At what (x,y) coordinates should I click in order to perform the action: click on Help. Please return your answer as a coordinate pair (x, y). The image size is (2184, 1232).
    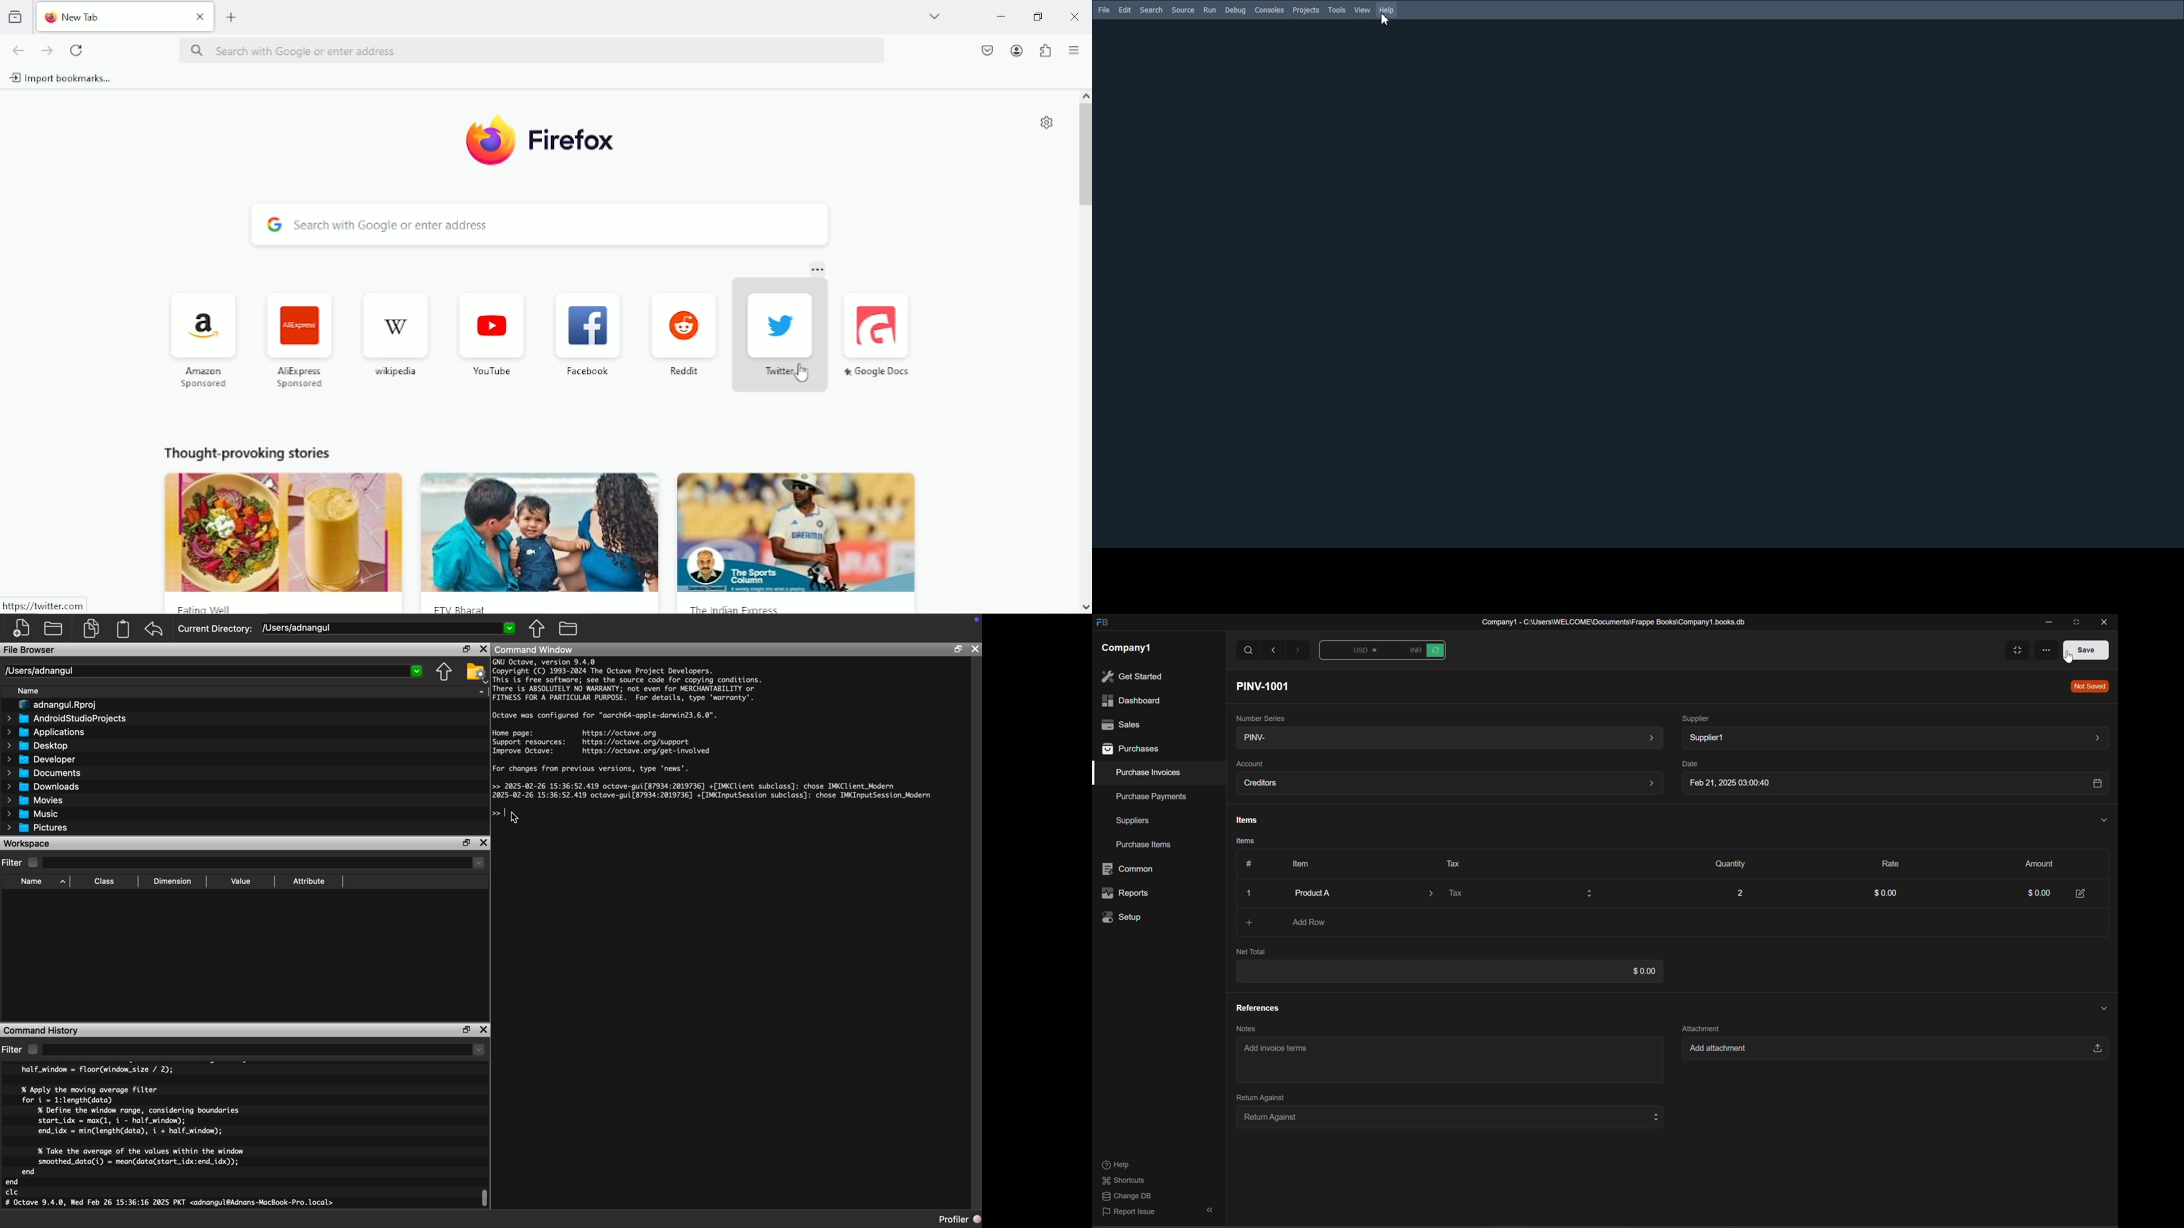
    Looking at the image, I should click on (1387, 11).